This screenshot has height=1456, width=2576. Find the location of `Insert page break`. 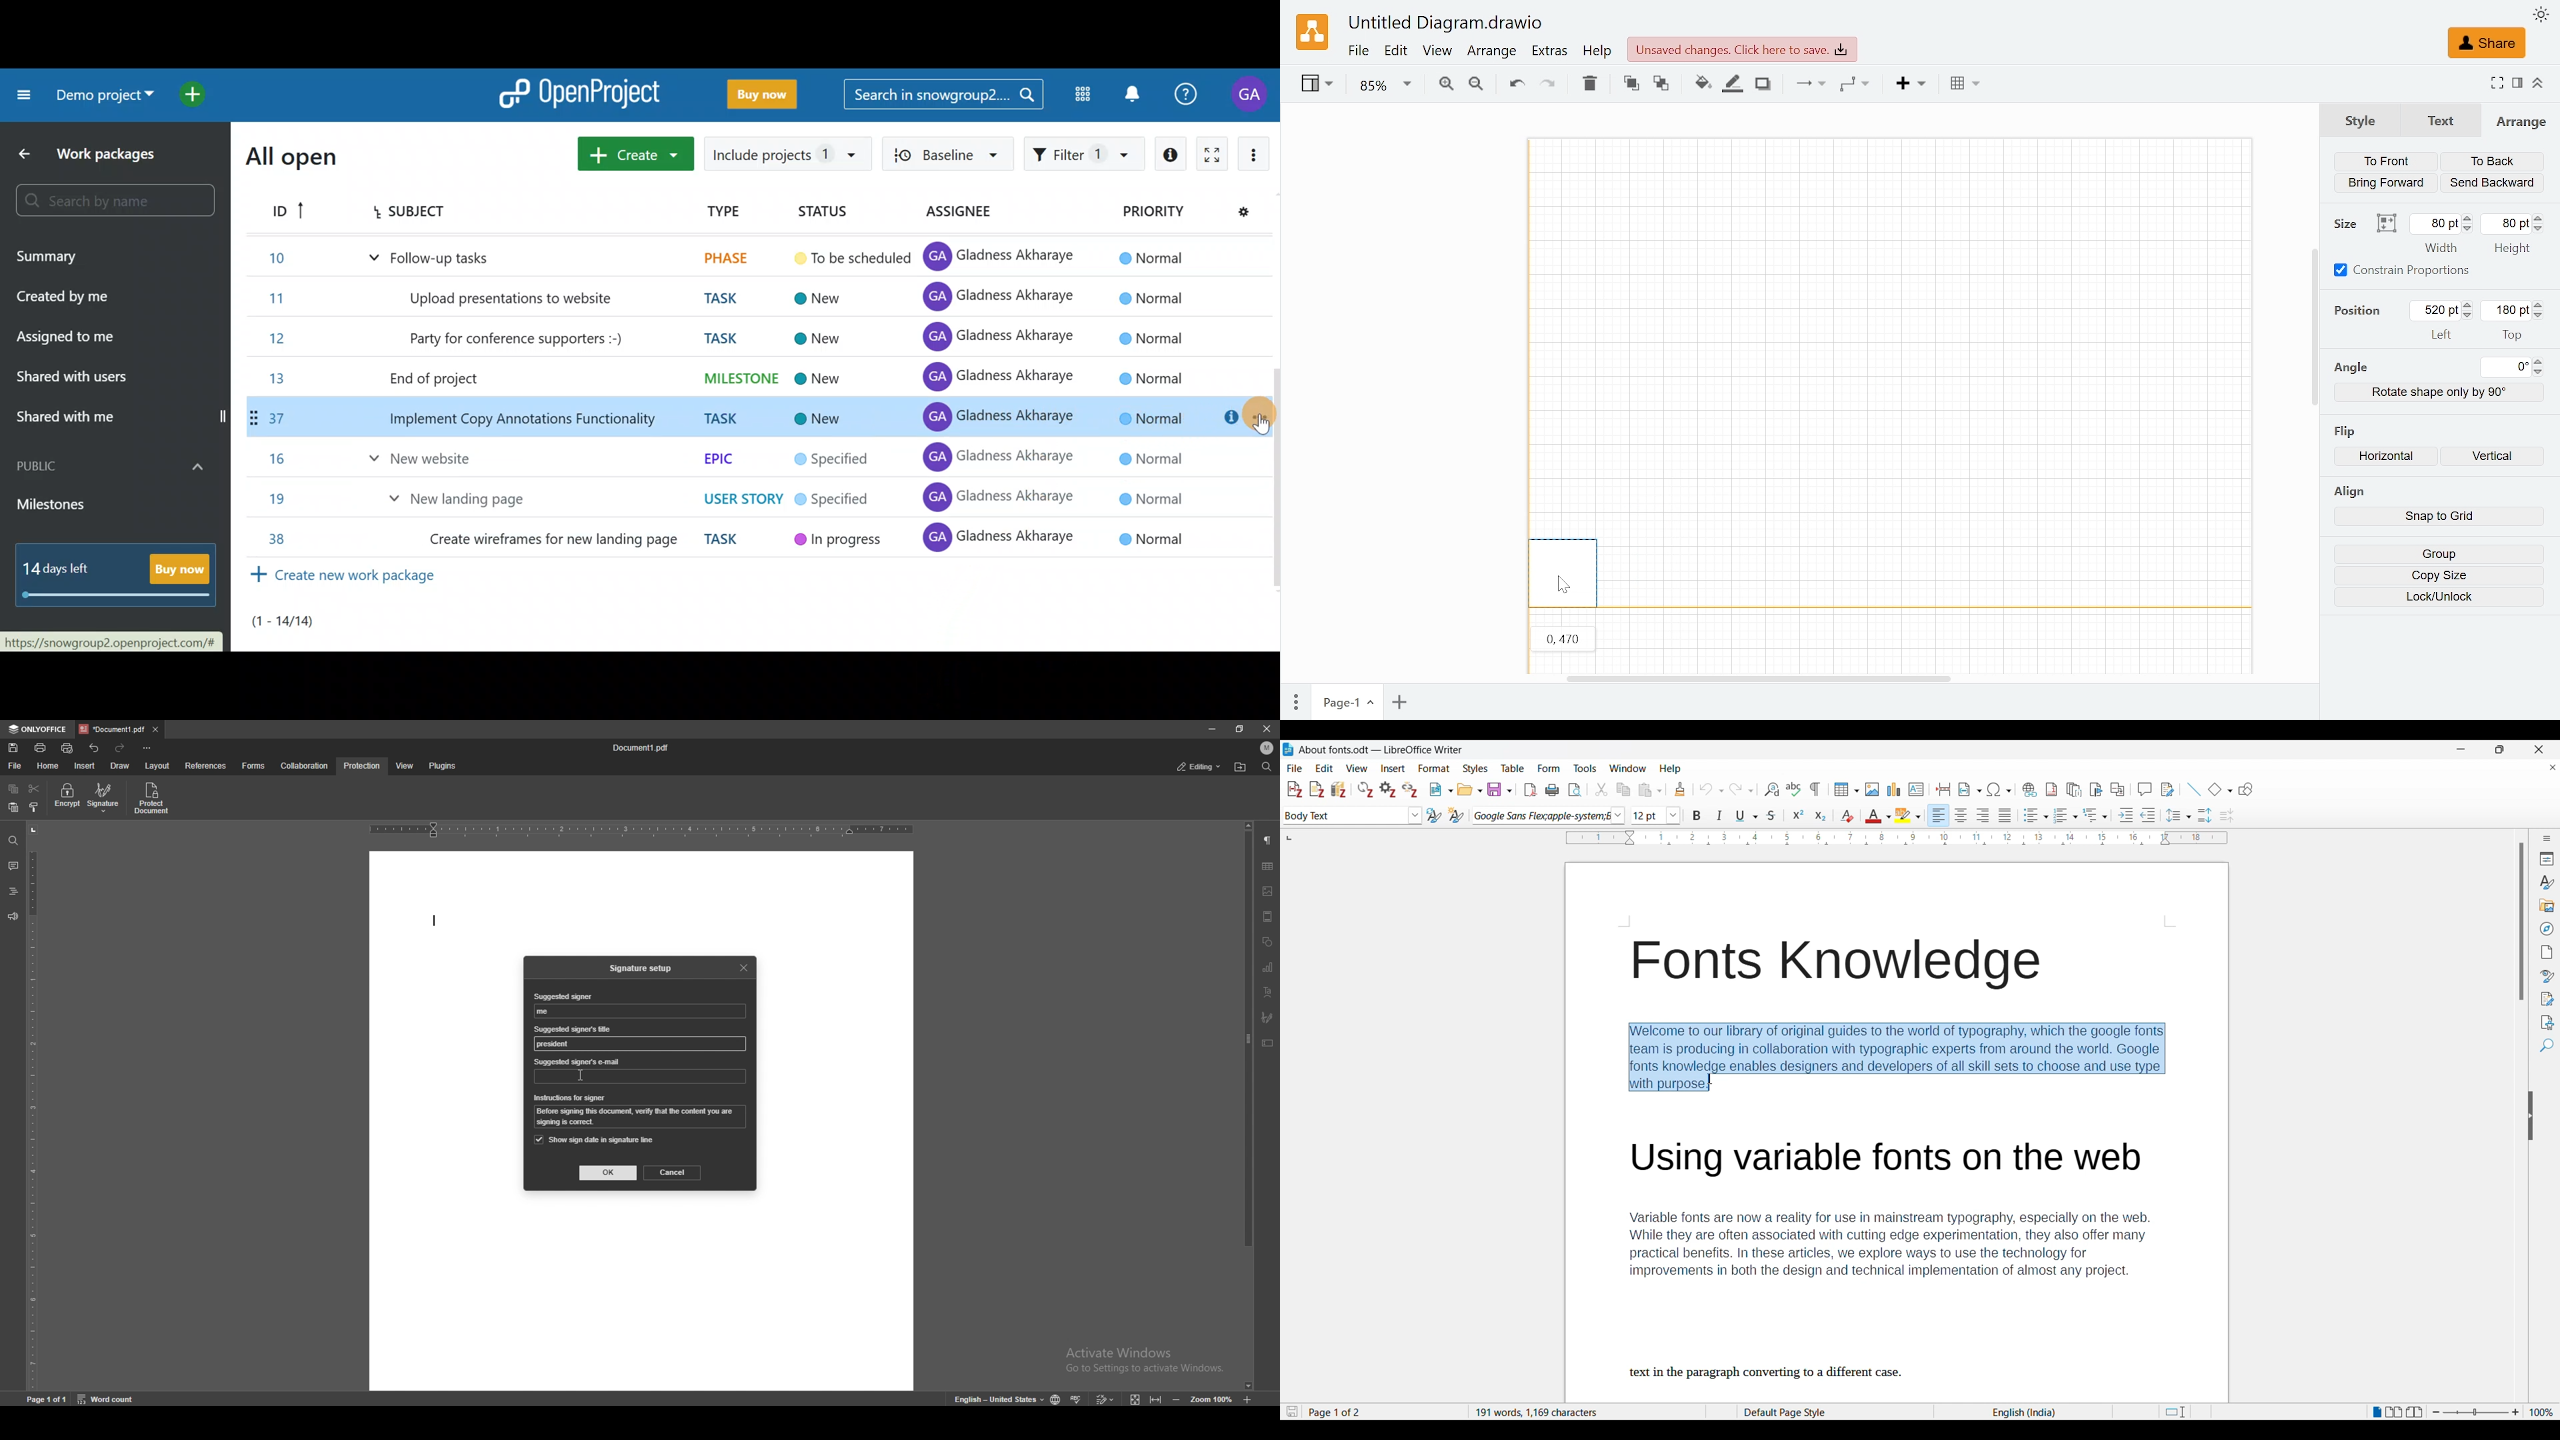

Insert page break is located at coordinates (1944, 789).